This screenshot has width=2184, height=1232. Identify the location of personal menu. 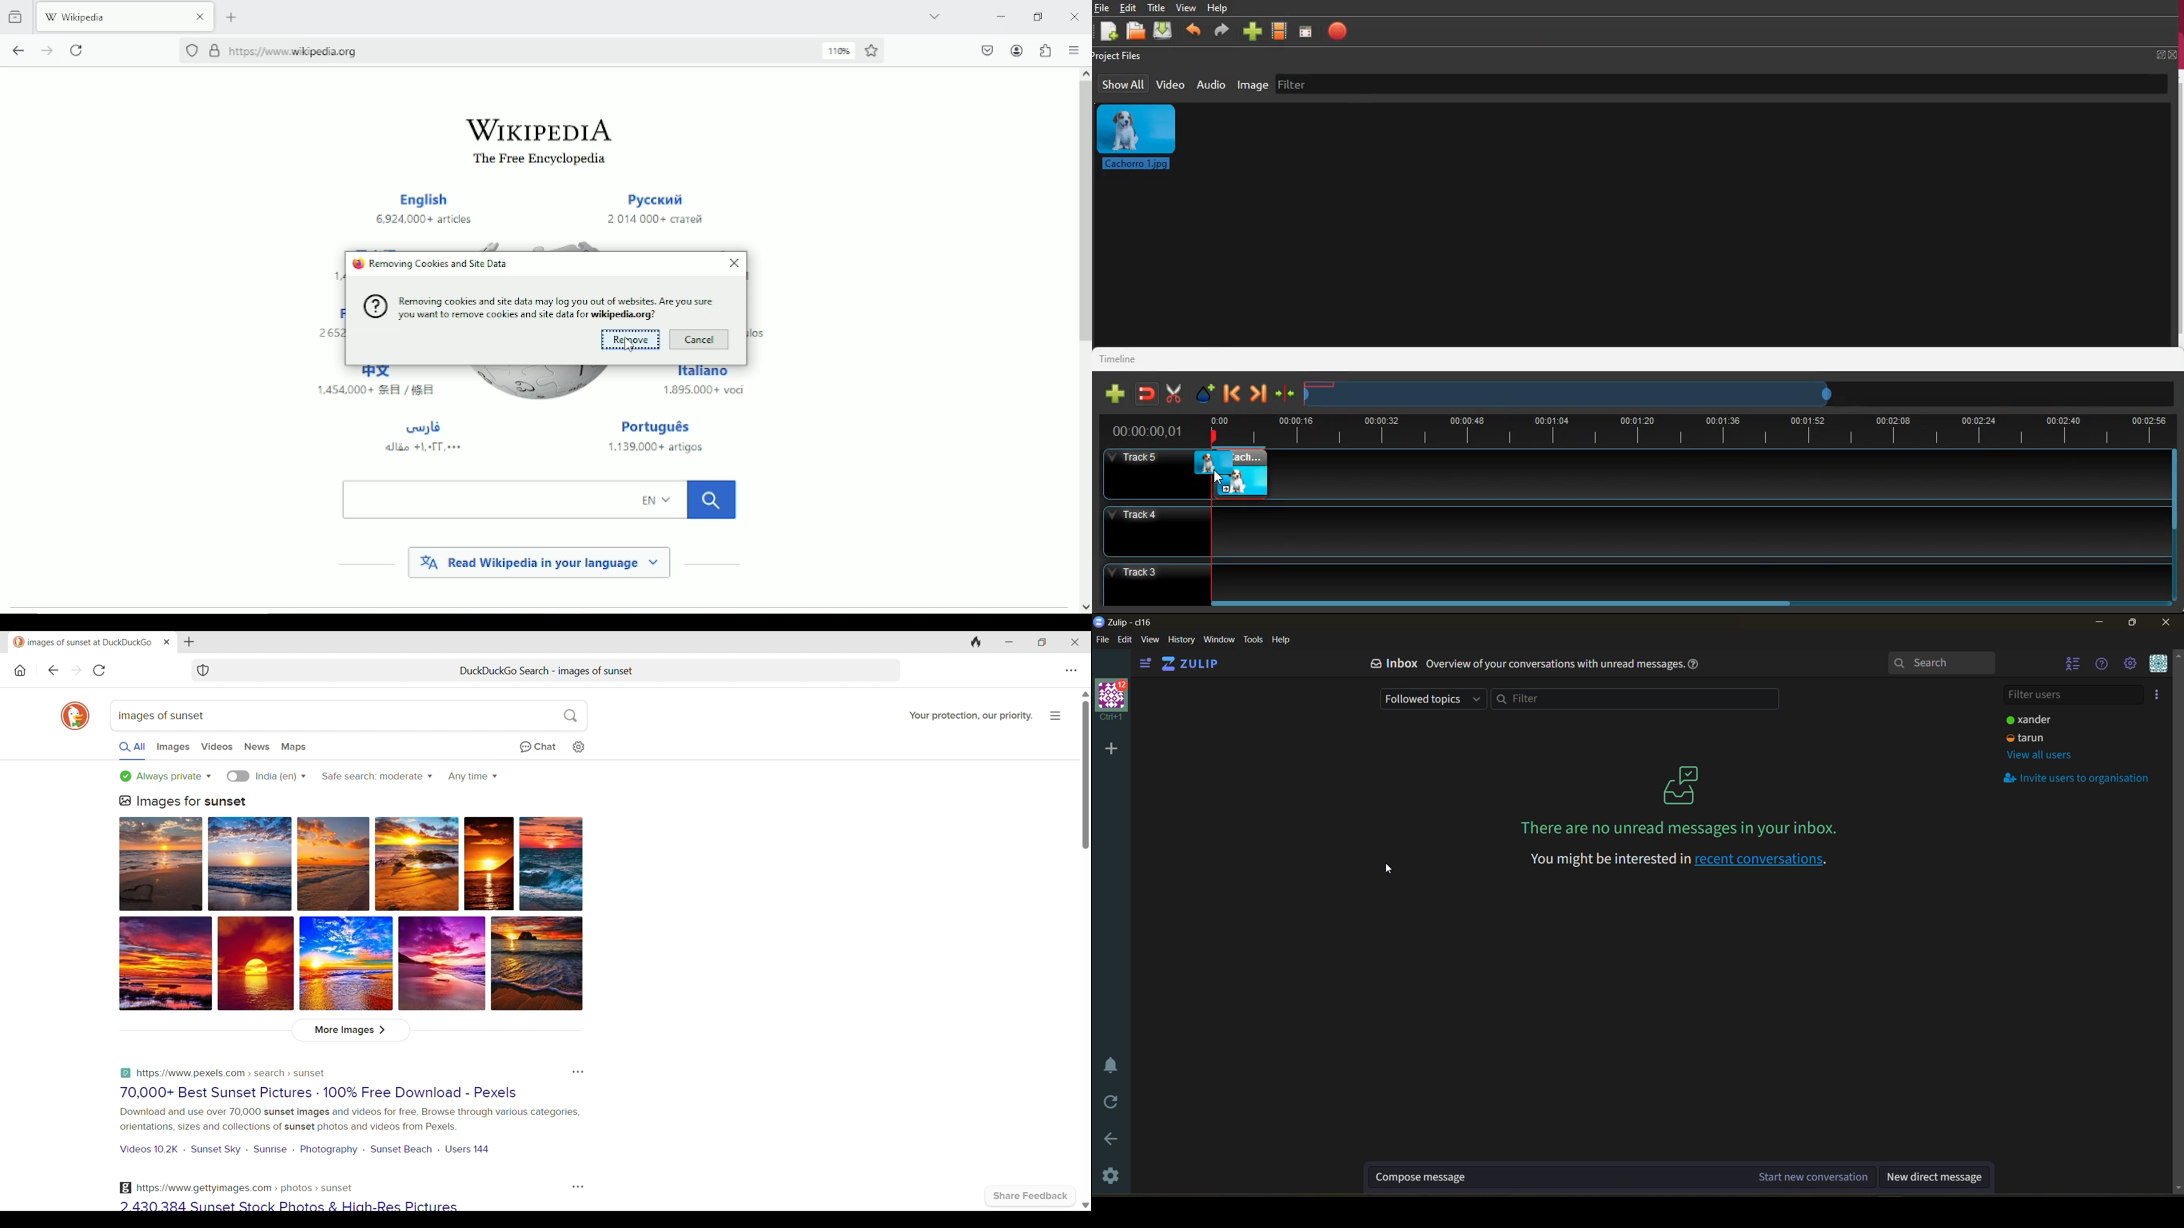
(2162, 665).